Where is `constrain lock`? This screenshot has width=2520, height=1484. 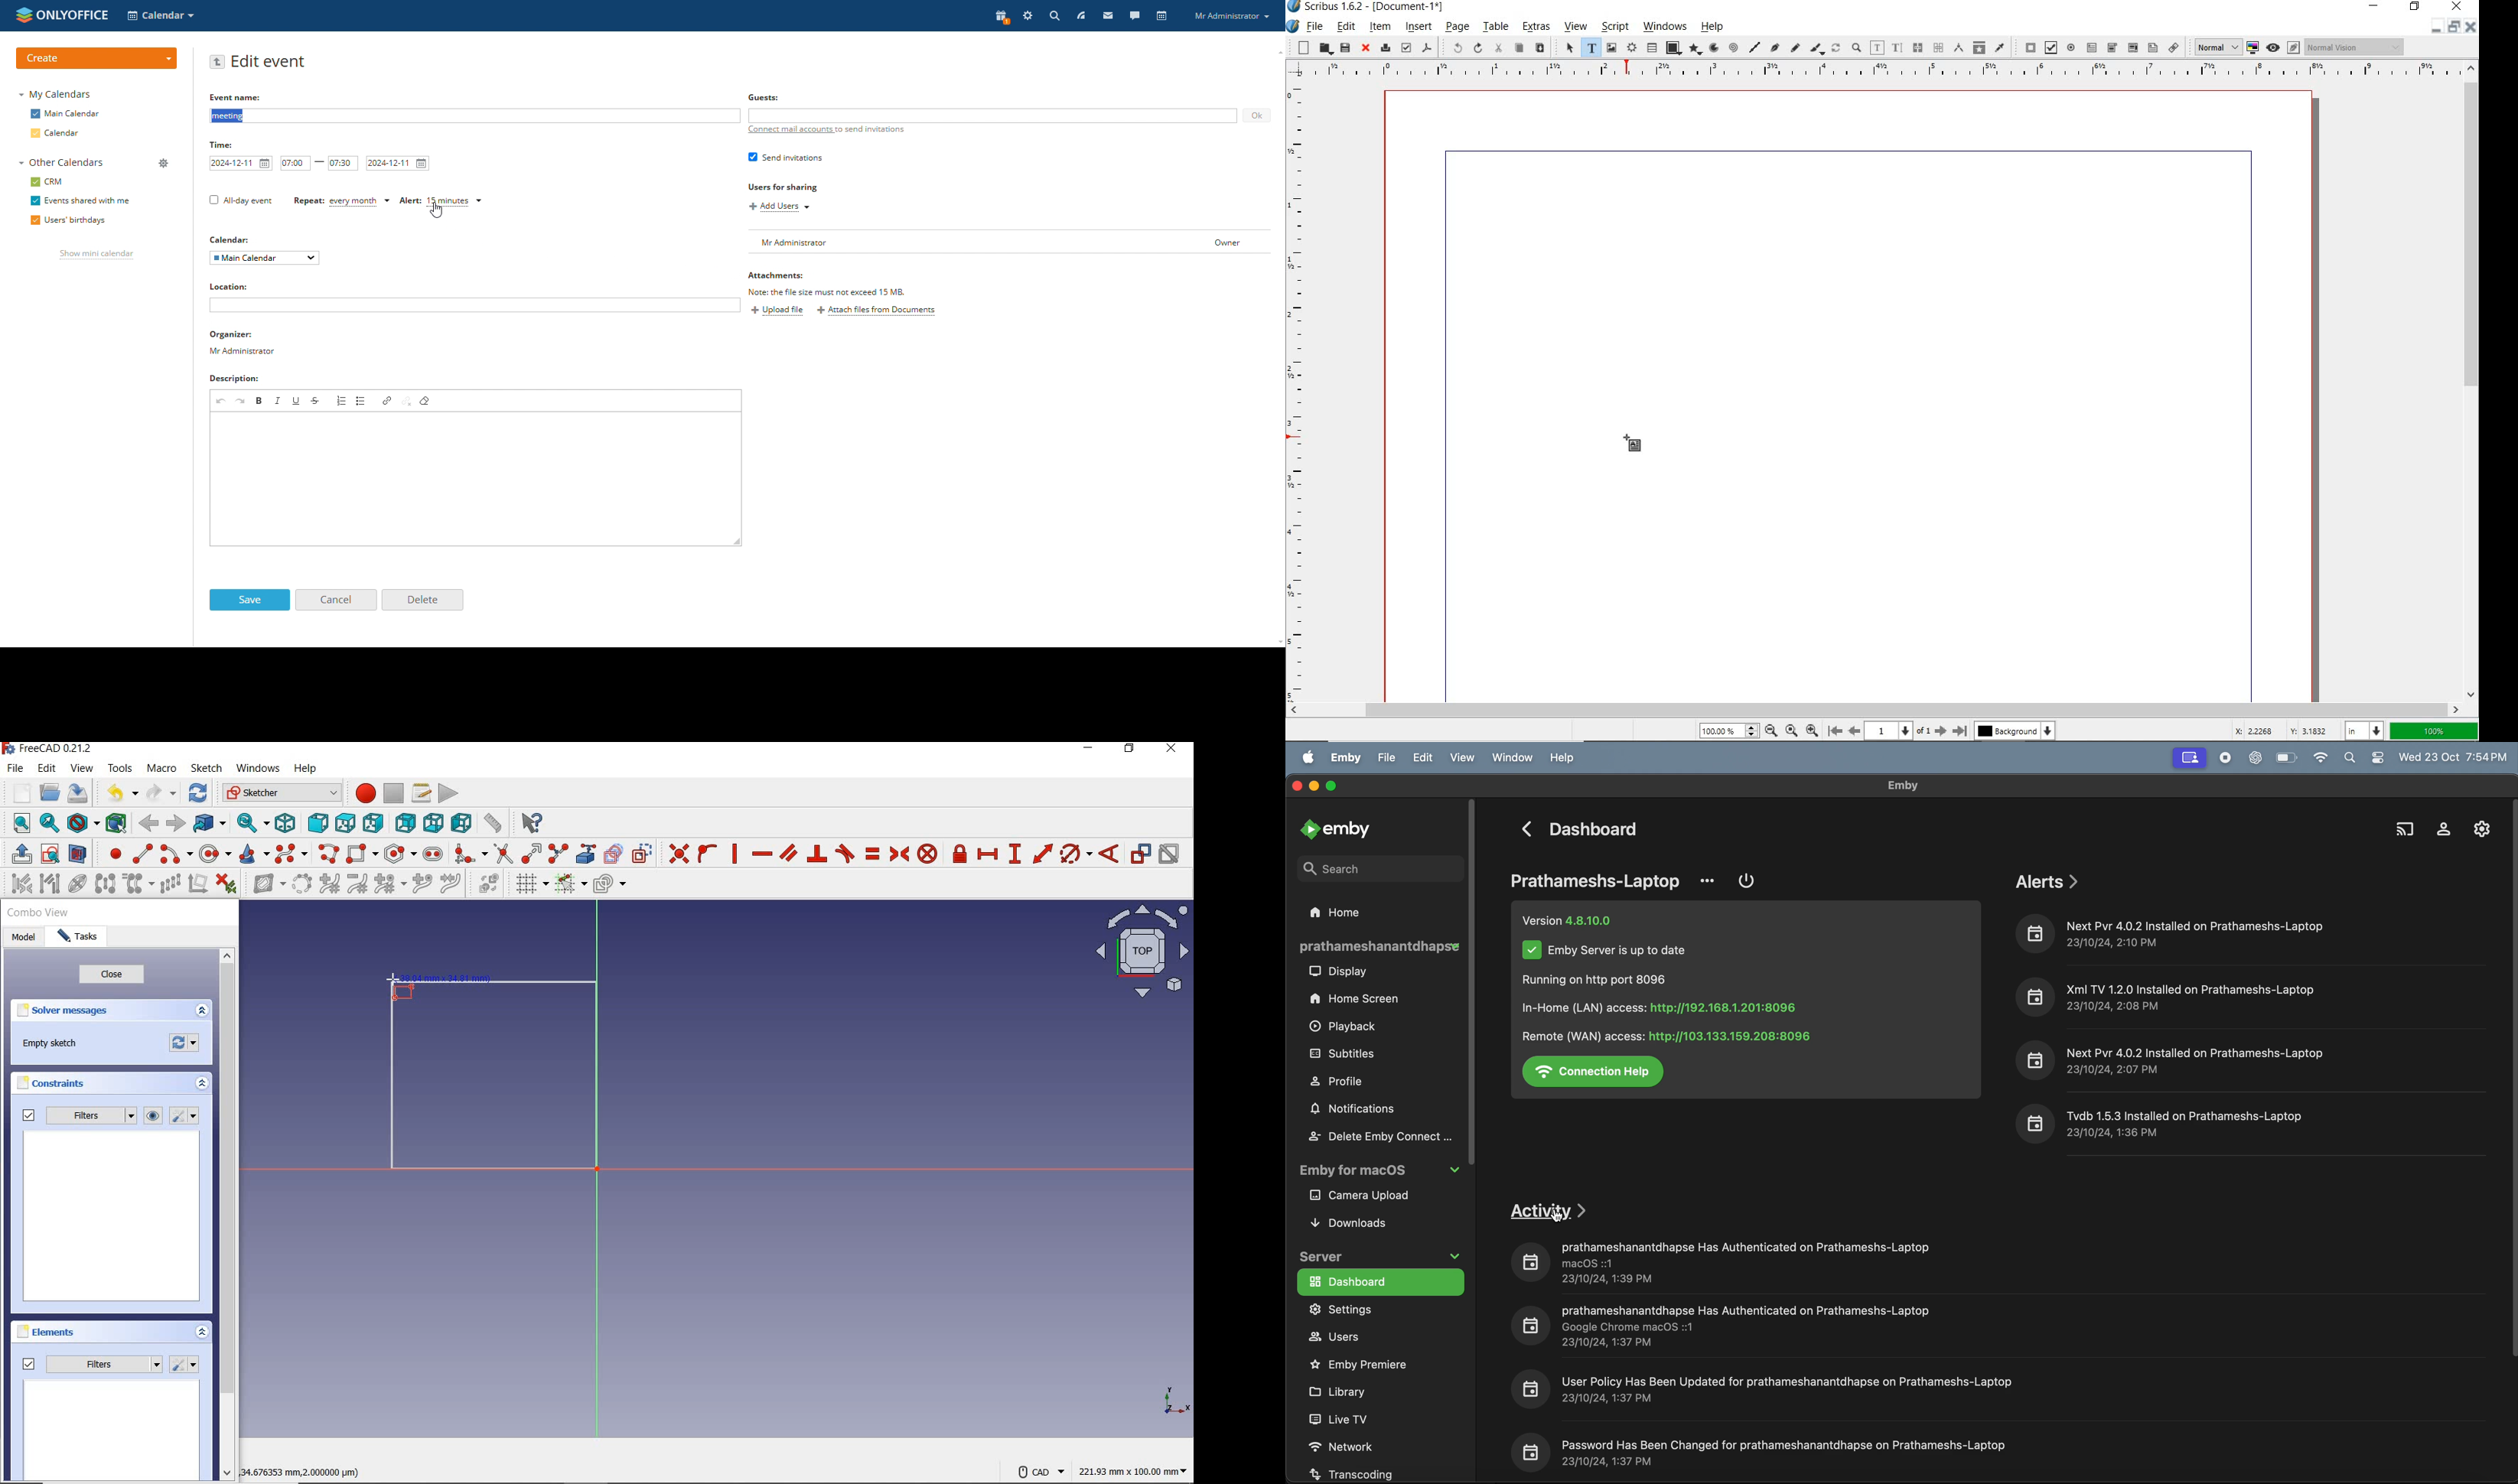 constrain lock is located at coordinates (960, 854).